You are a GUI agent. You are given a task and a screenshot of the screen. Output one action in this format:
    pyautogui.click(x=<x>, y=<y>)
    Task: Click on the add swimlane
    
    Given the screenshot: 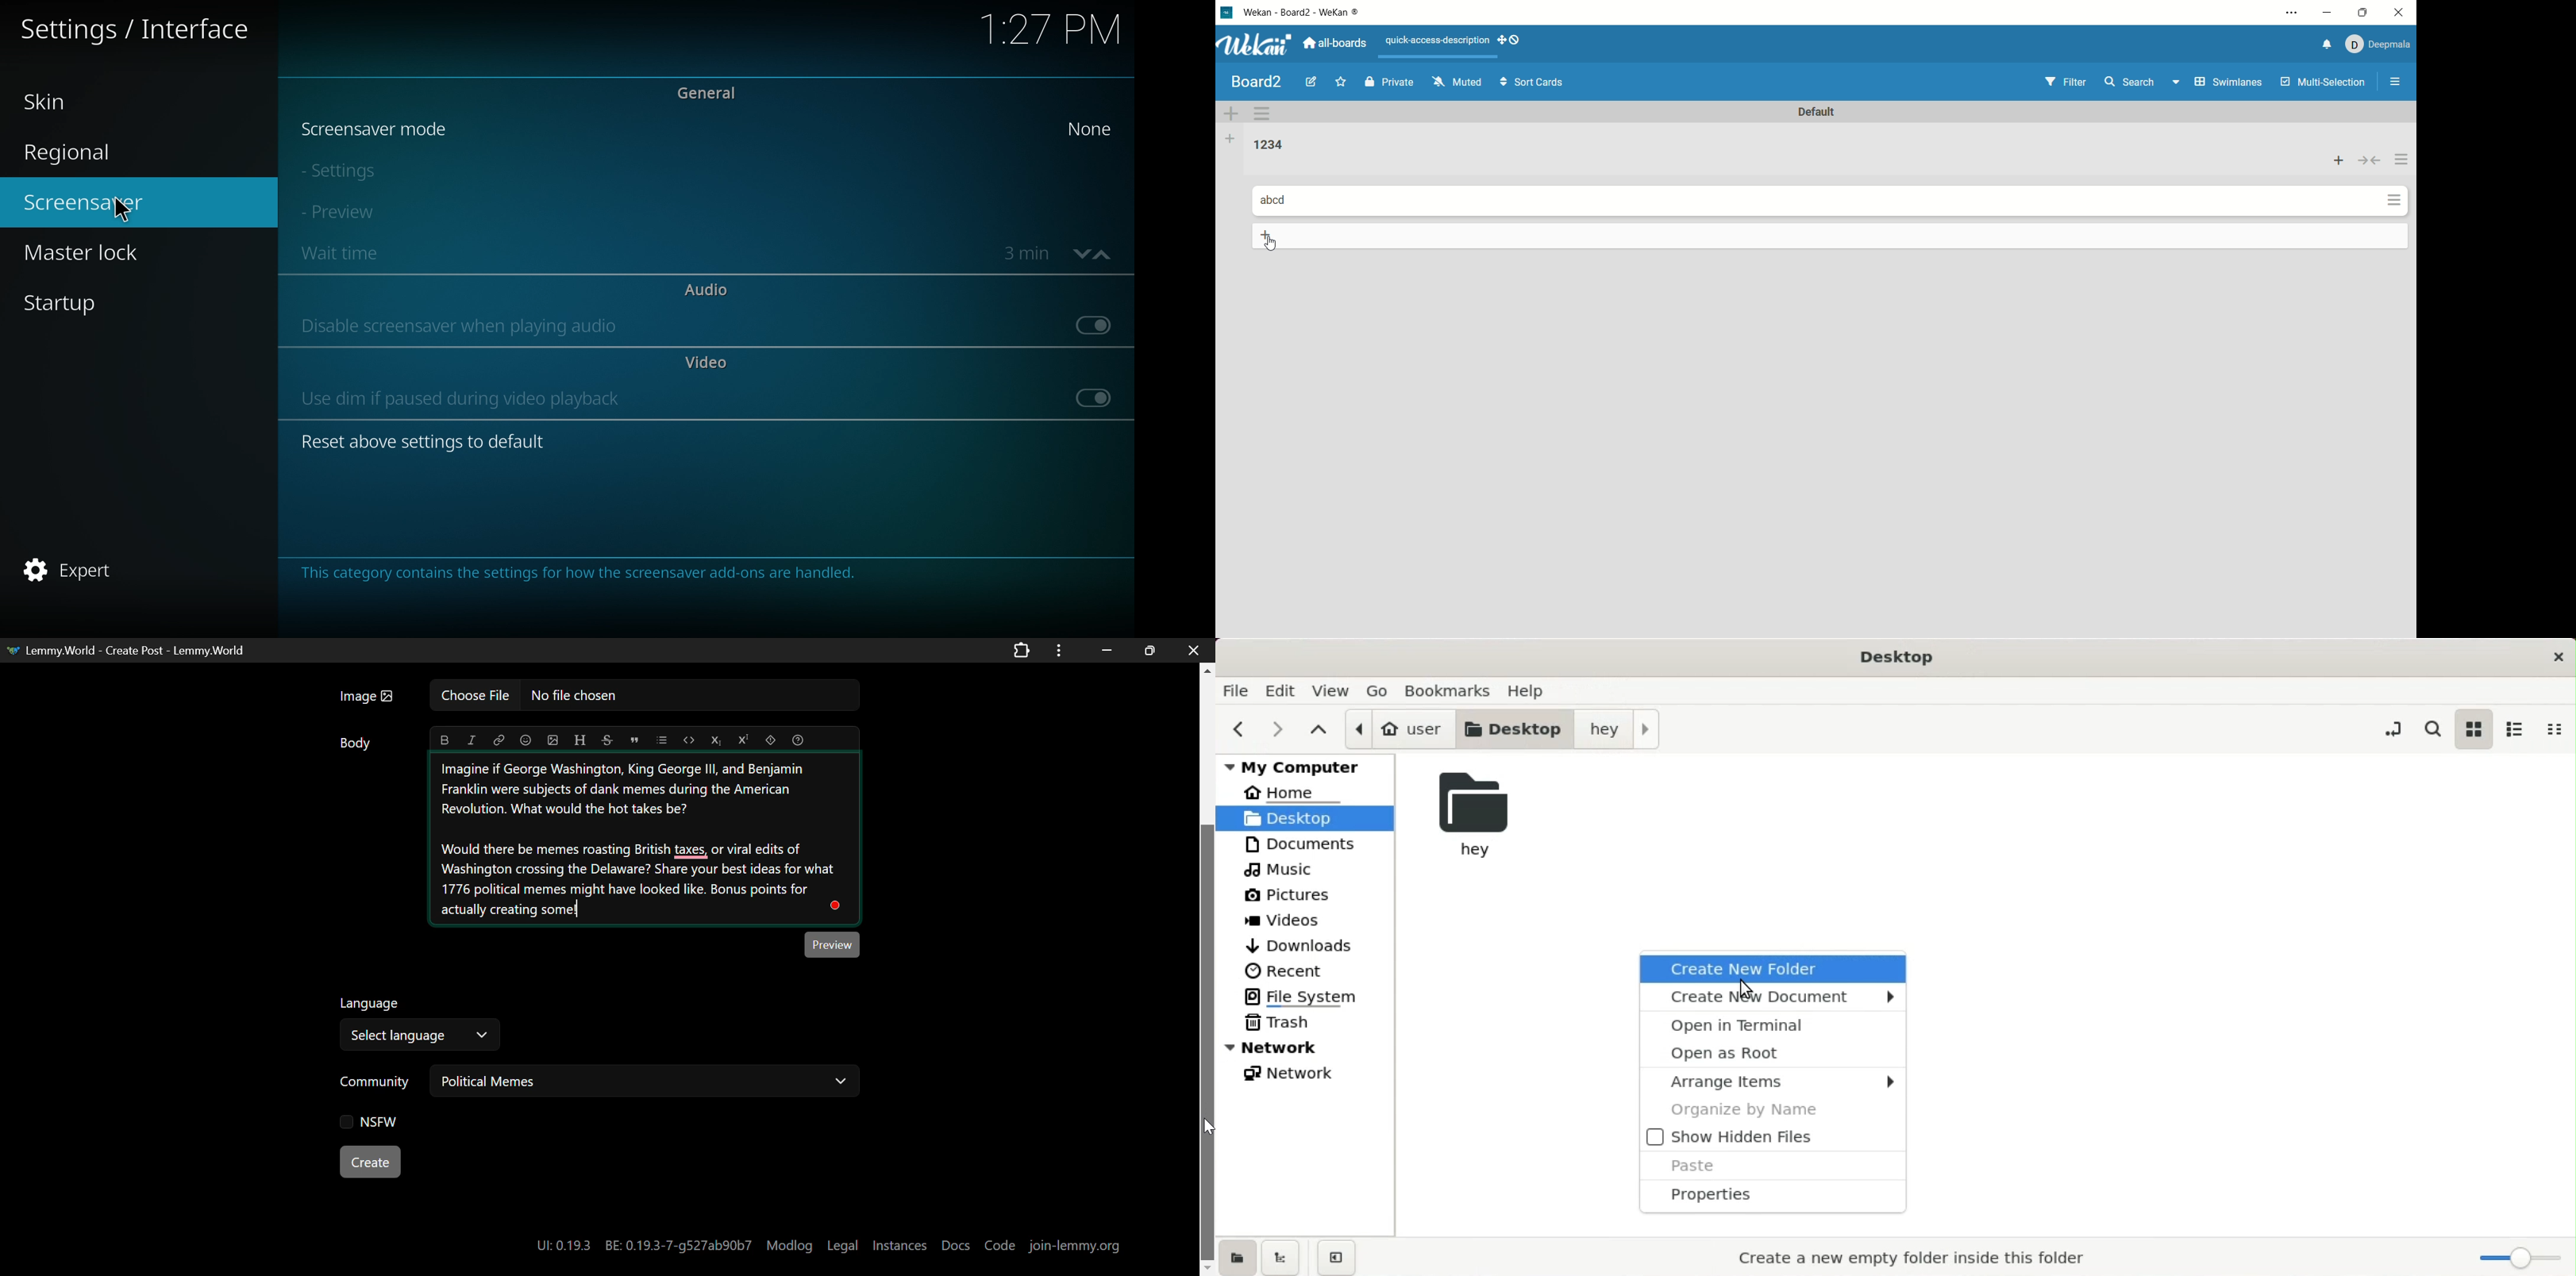 What is the action you would take?
    pyautogui.click(x=1232, y=110)
    